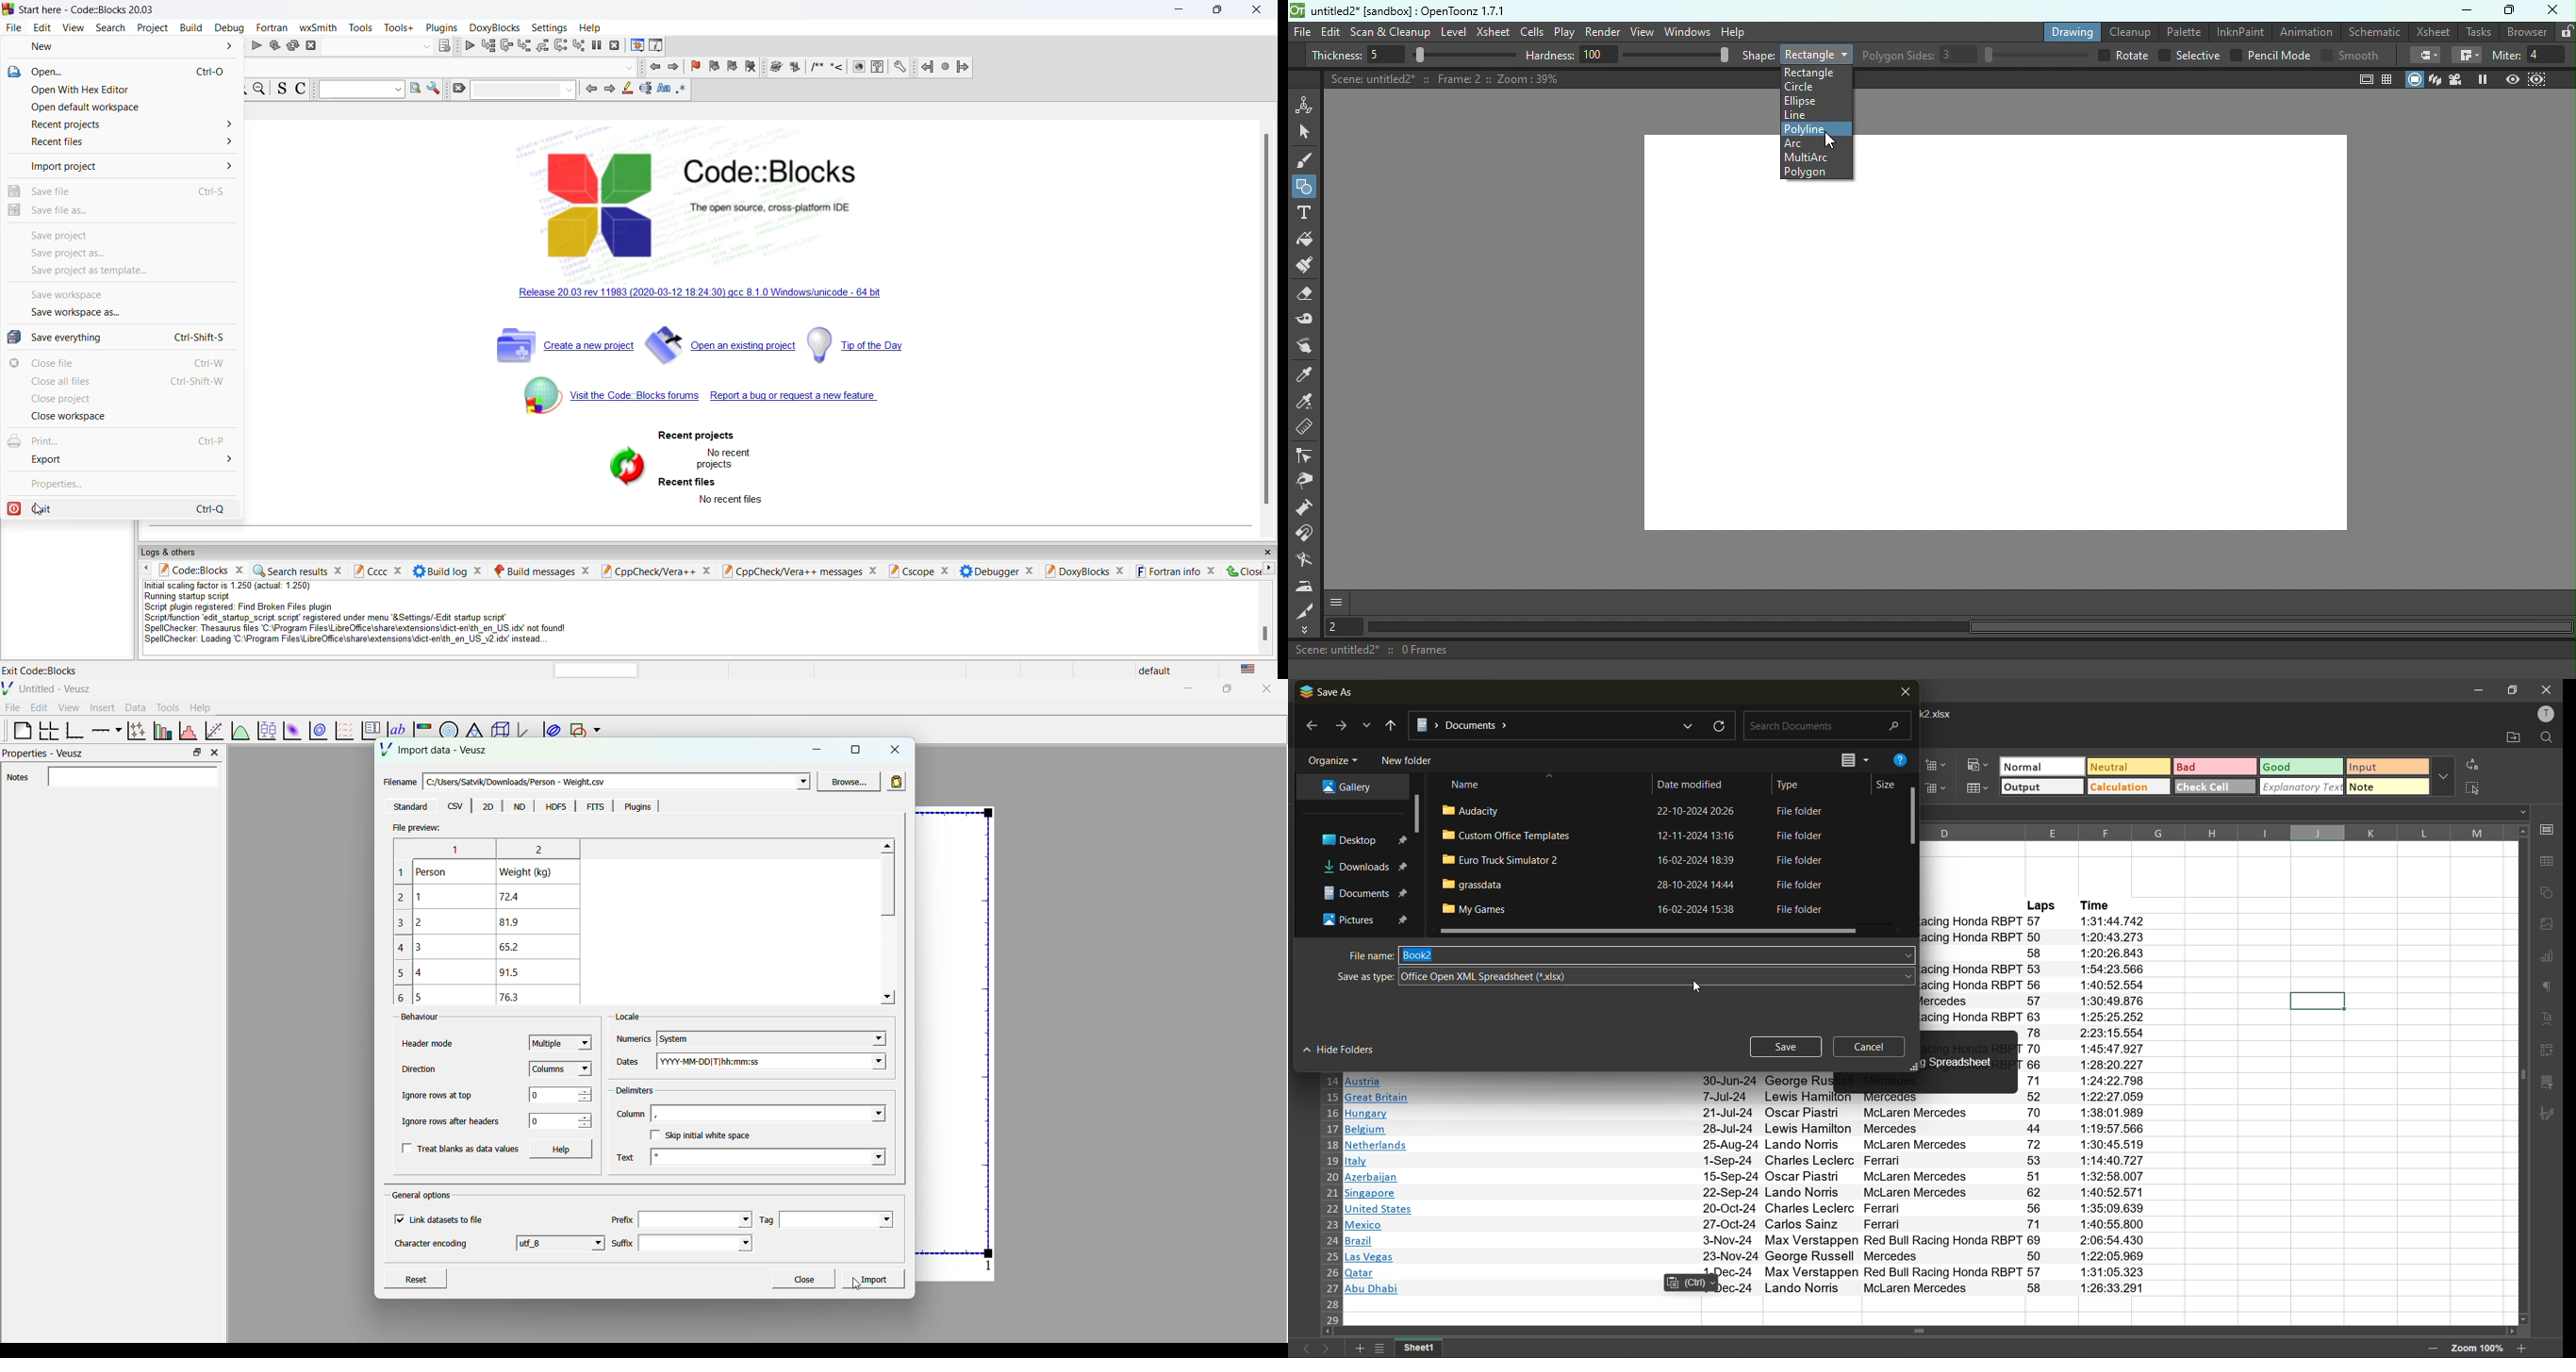 The width and height of the screenshot is (2576, 1372). What do you see at coordinates (2525, 1349) in the screenshot?
I see `zoom in` at bounding box center [2525, 1349].